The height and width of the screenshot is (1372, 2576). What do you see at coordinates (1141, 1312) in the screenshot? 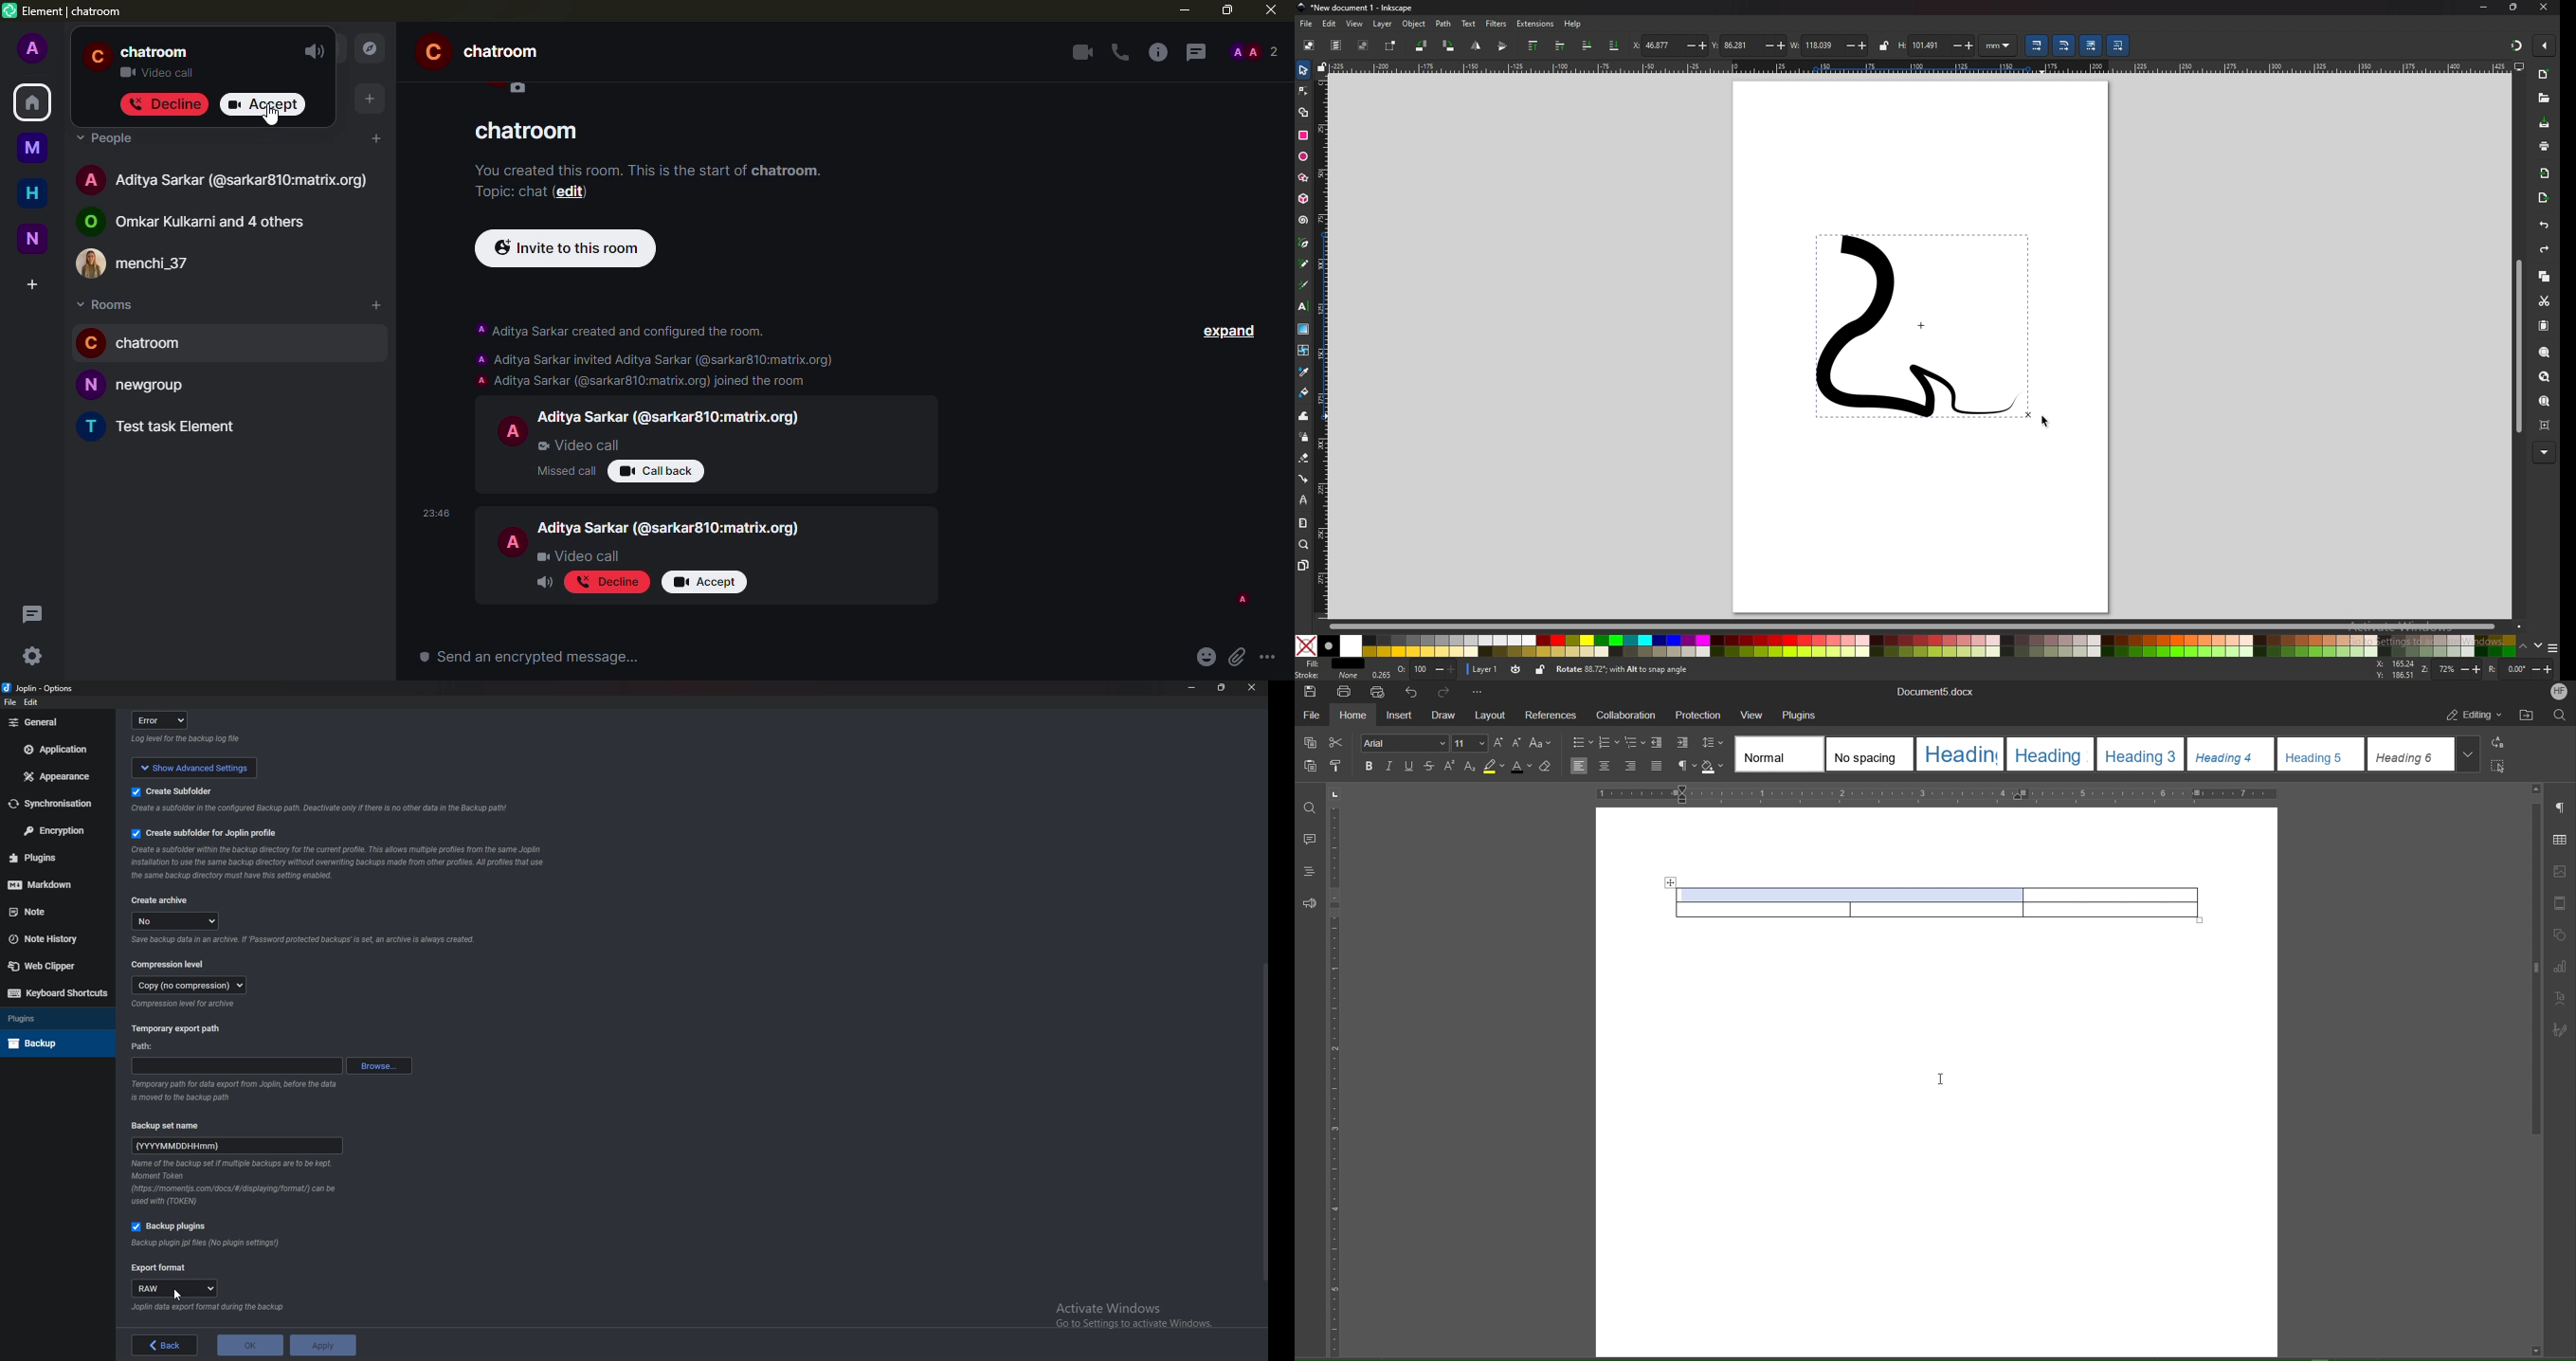
I see `activate windows` at bounding box center [1141, 1312].